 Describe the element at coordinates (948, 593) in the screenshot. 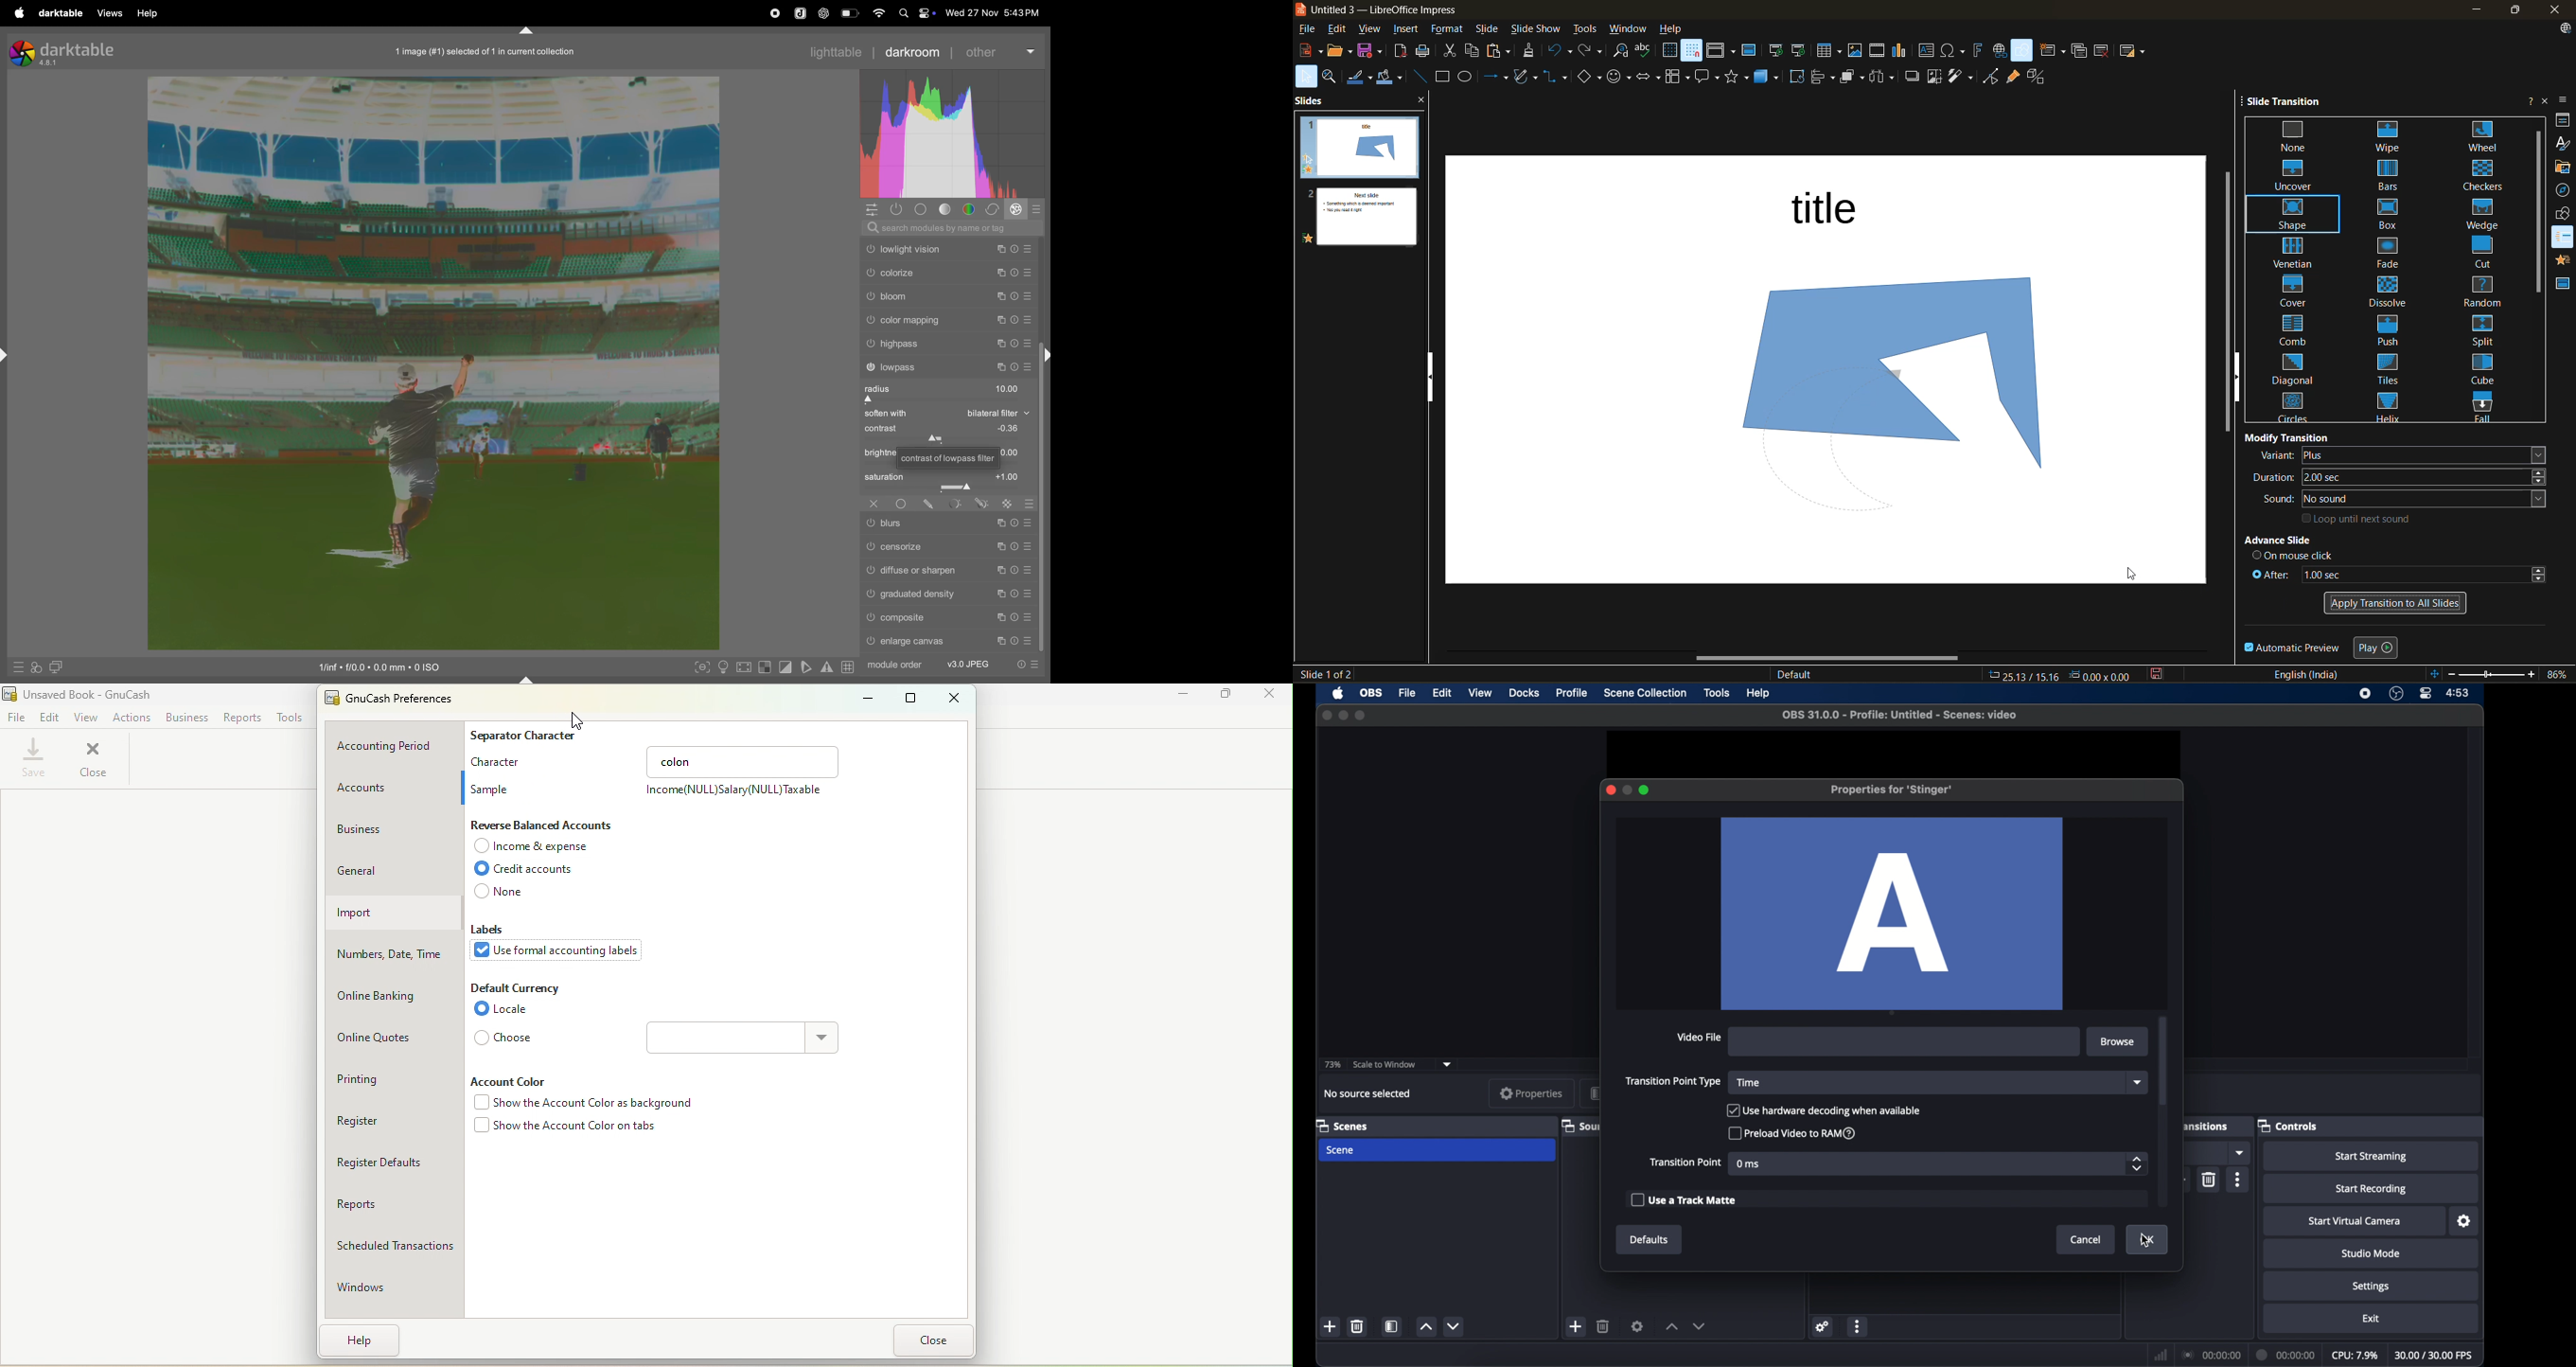

I see `gradient density` at that location.